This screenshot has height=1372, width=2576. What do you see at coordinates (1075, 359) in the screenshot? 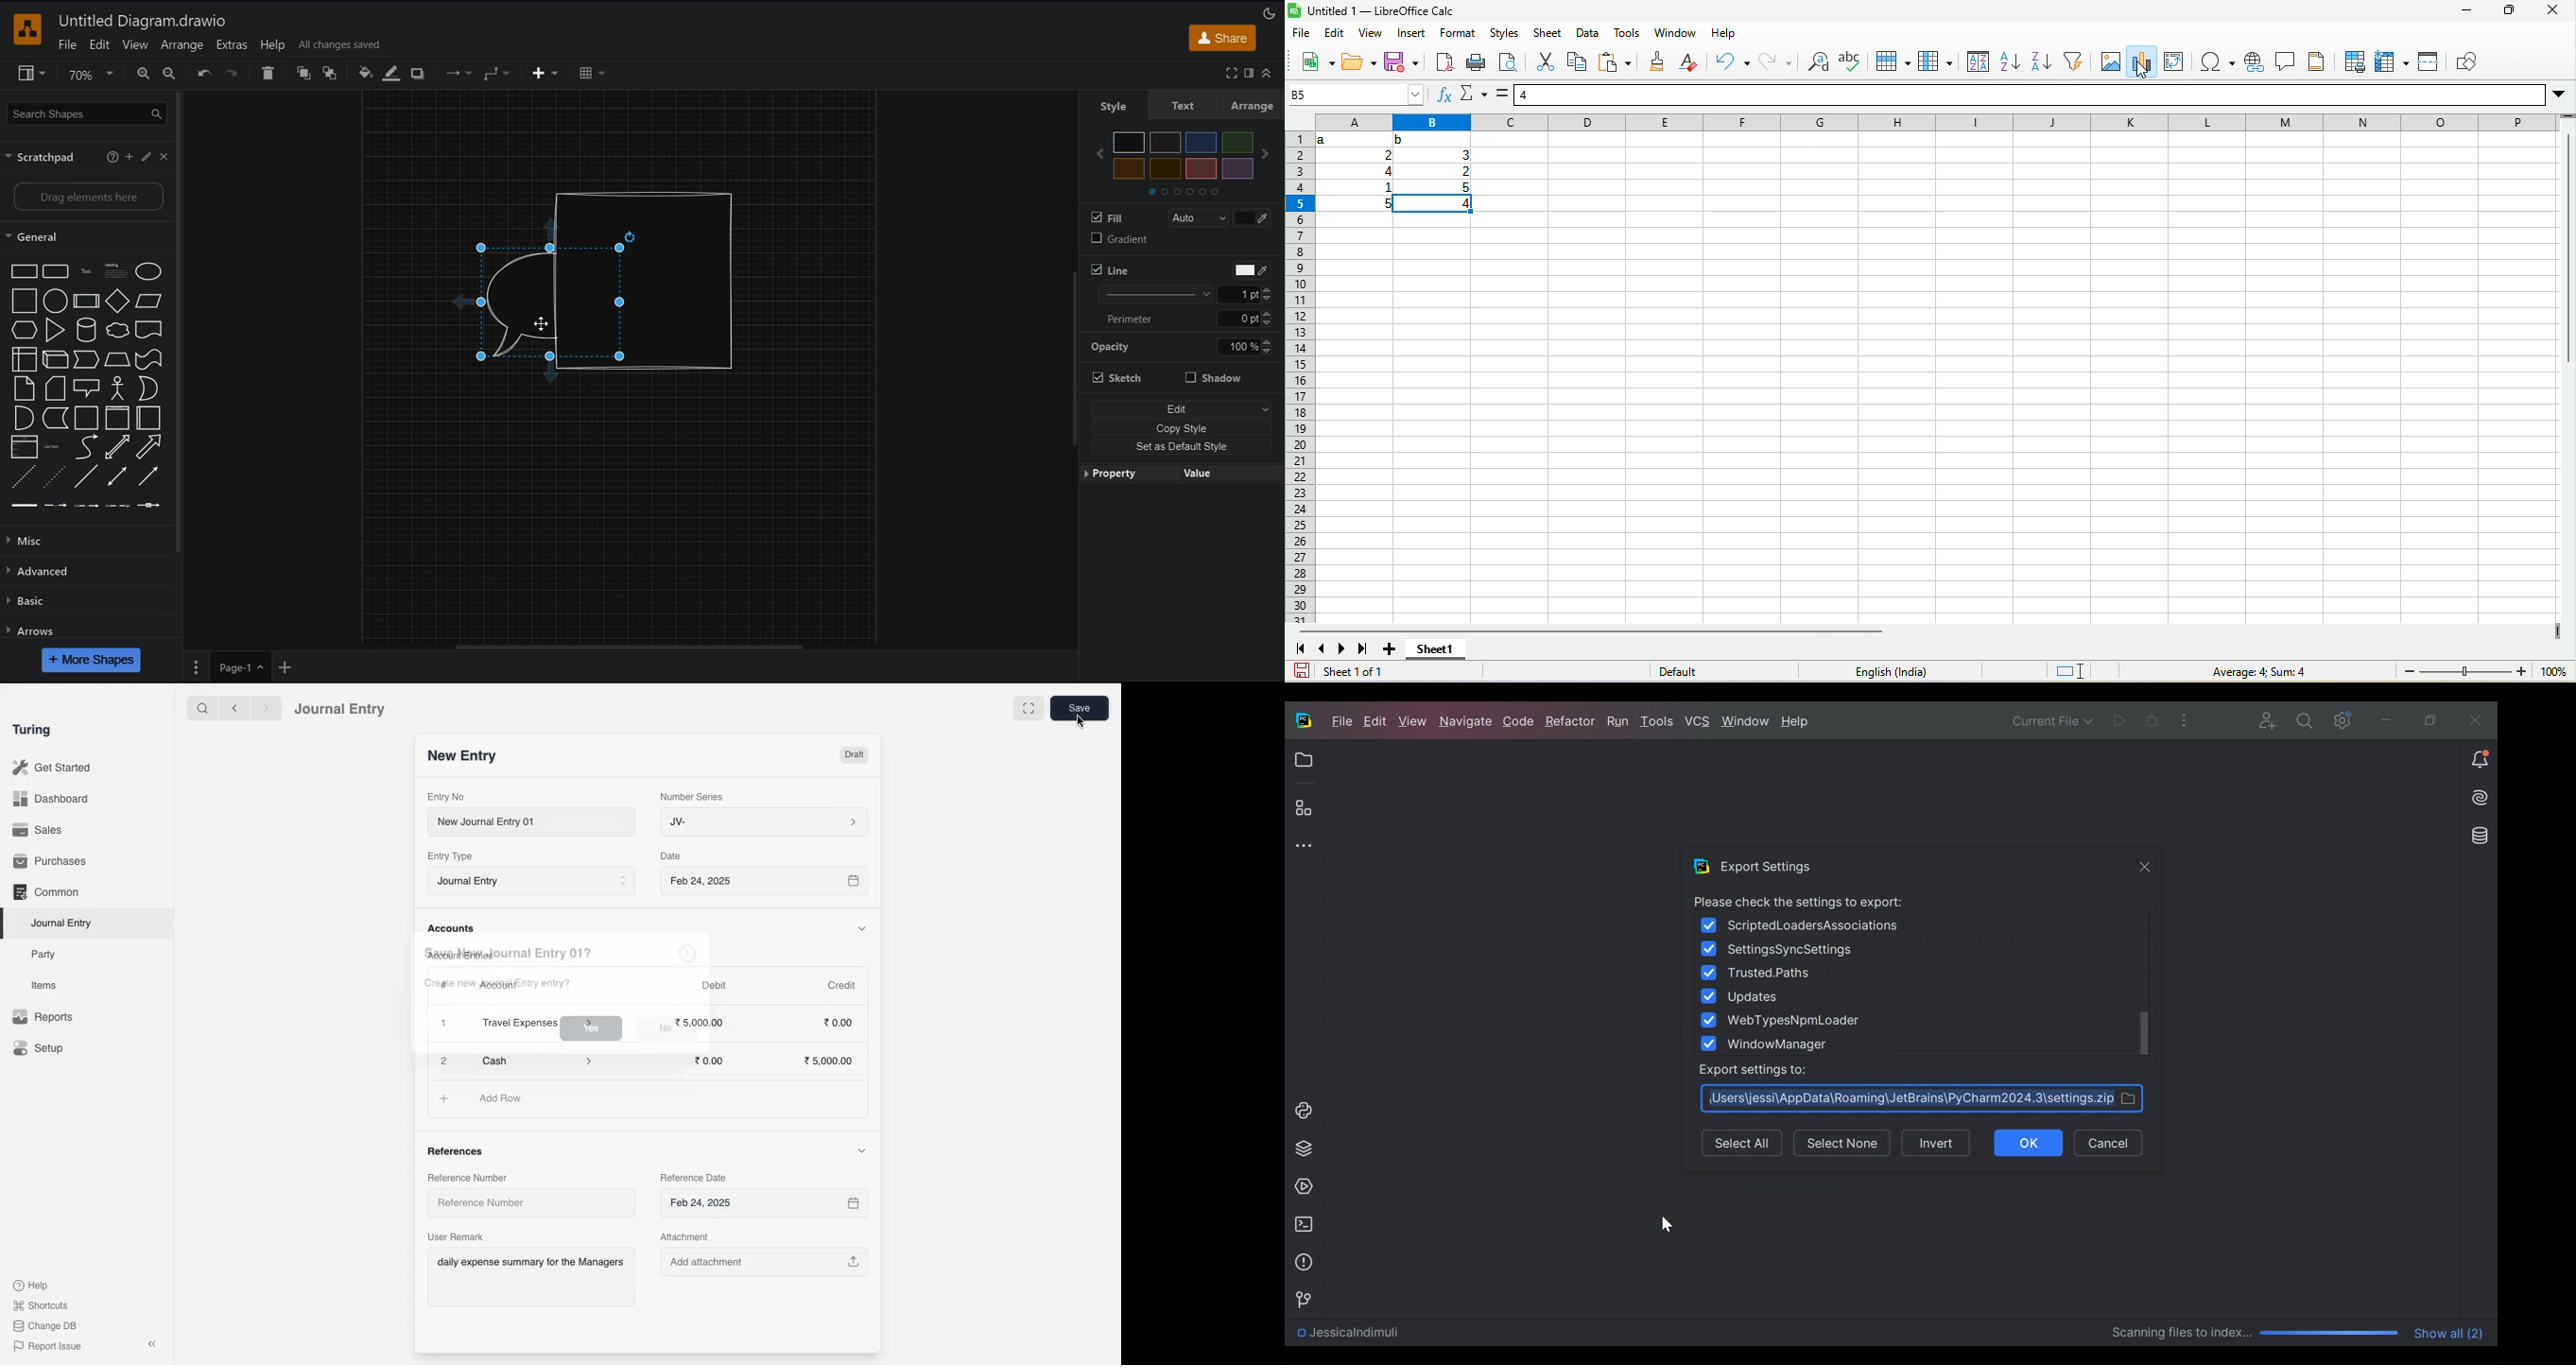
I see `Vertical slide bar` at bounding box center [1075, 359].